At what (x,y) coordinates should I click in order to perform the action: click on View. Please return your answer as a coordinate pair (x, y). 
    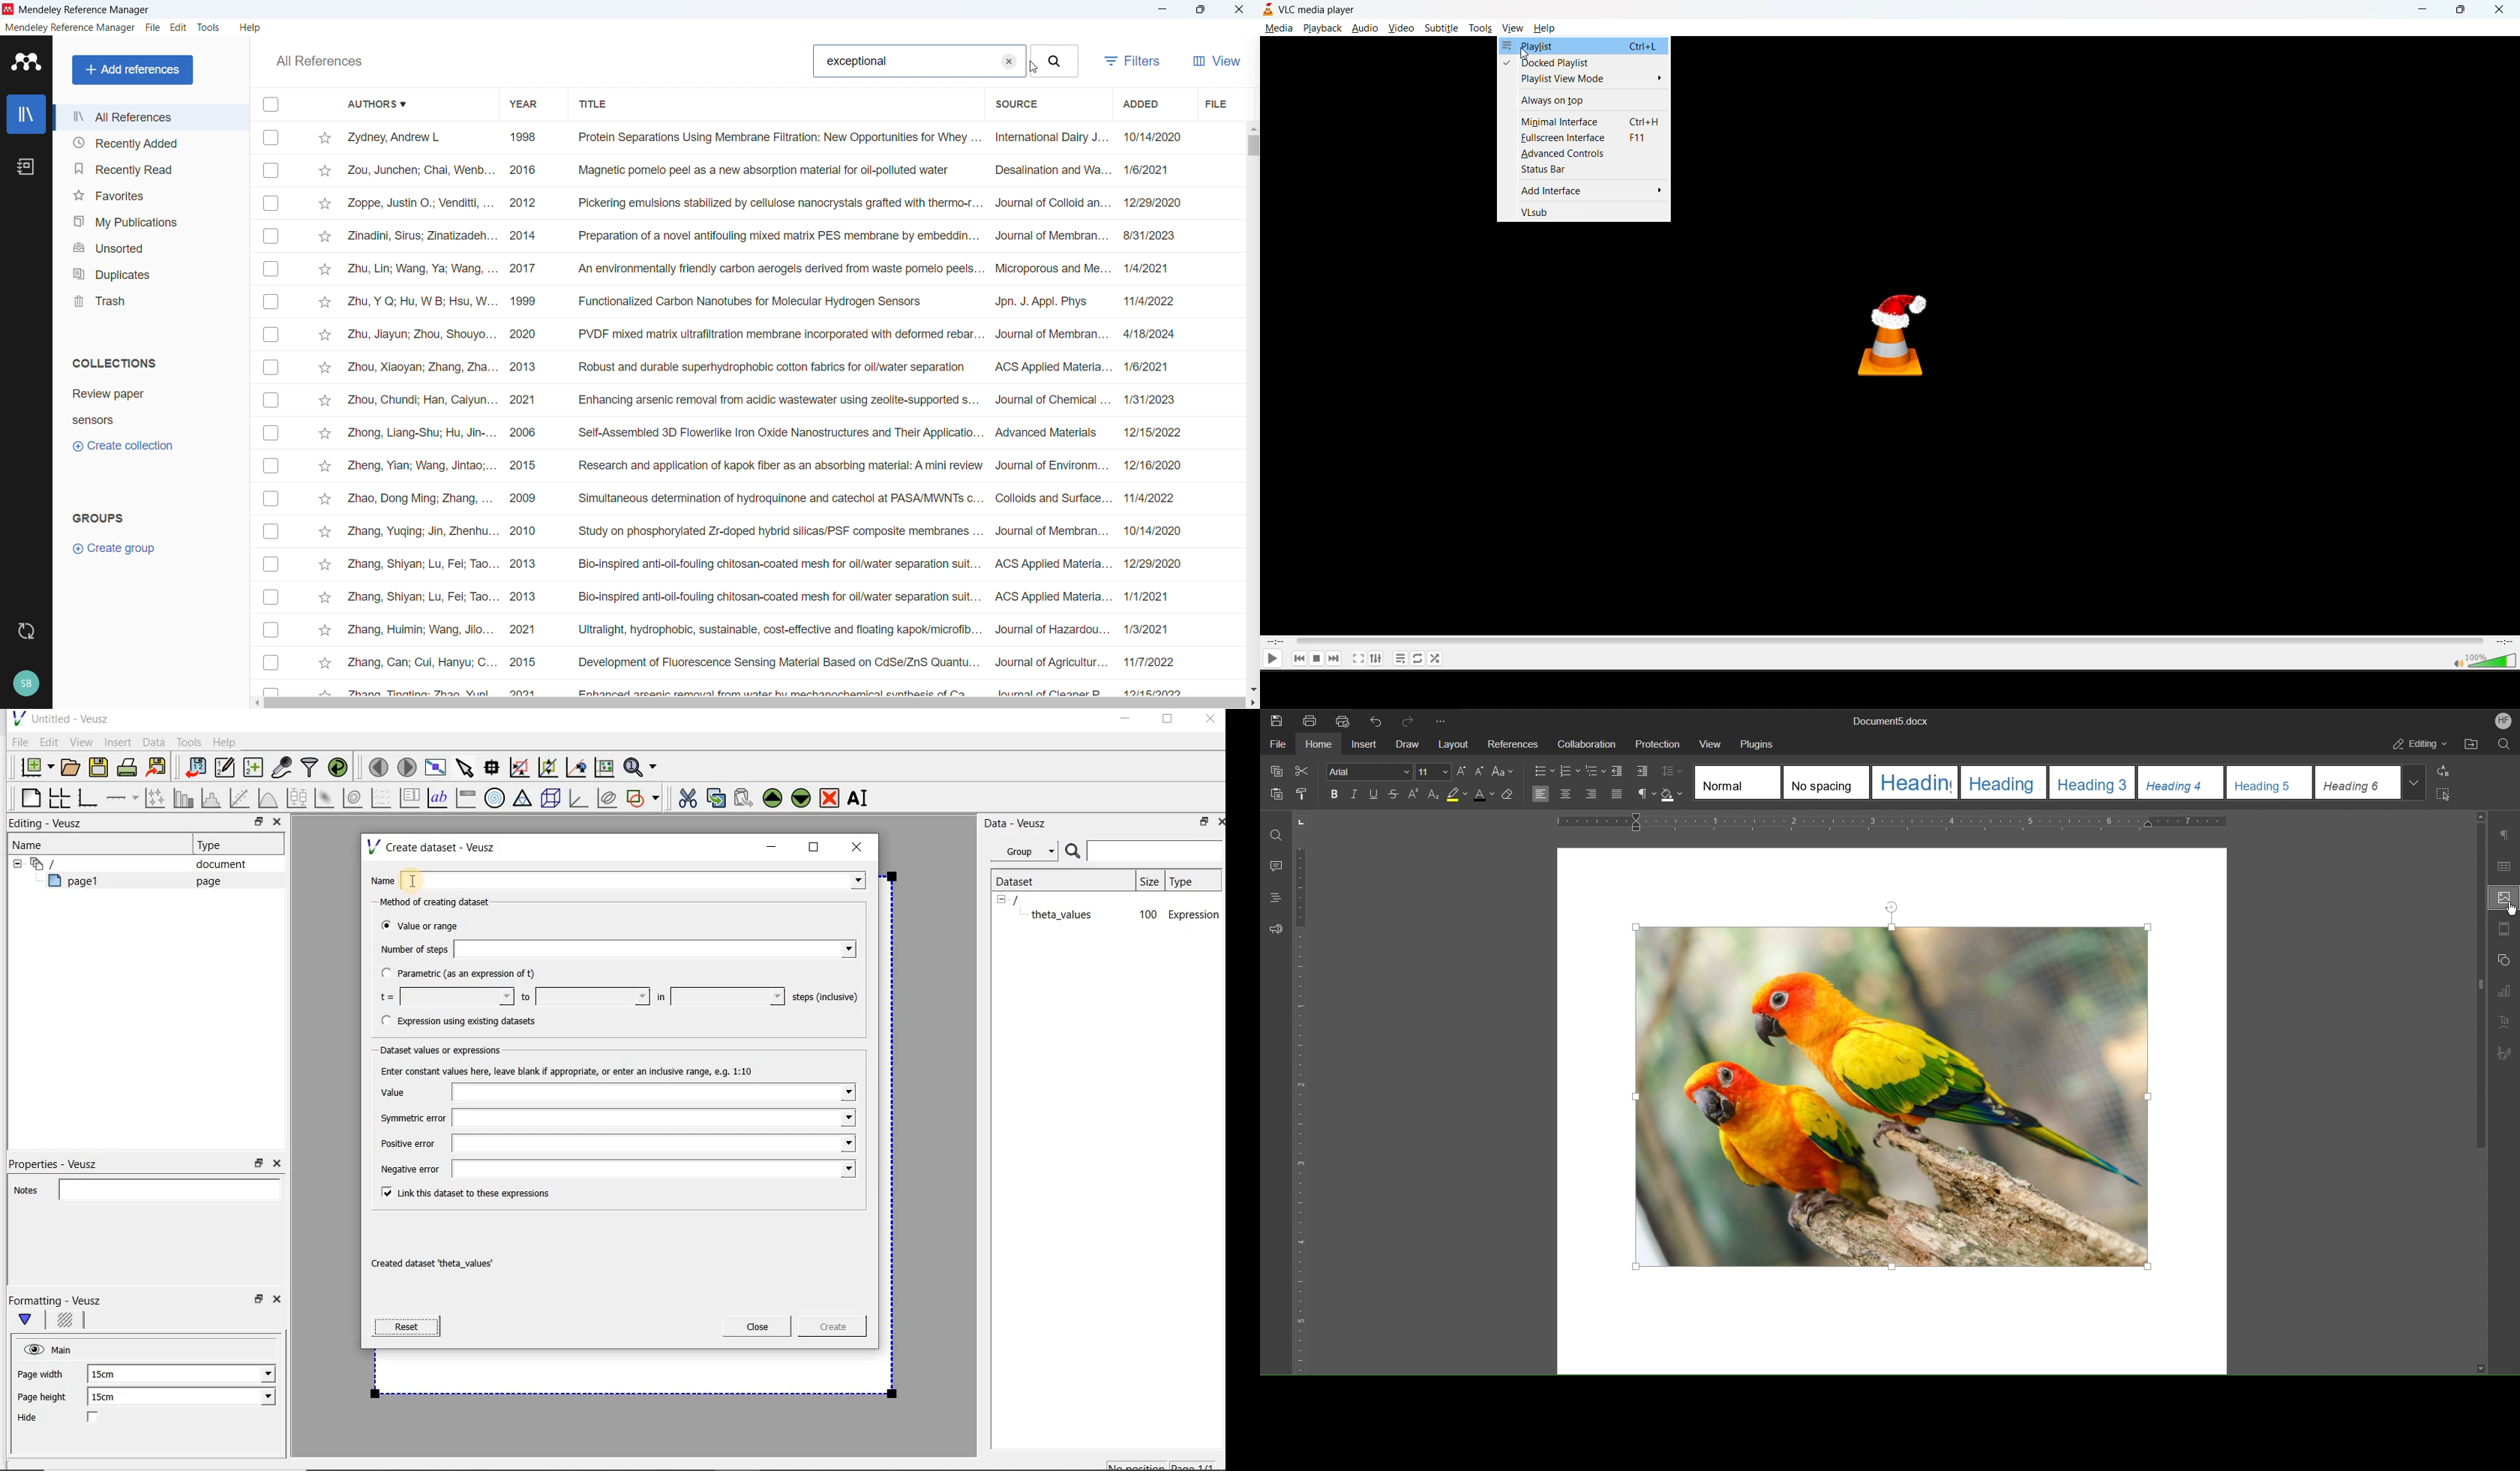
    Looking at the image, I should click on (81, 740).